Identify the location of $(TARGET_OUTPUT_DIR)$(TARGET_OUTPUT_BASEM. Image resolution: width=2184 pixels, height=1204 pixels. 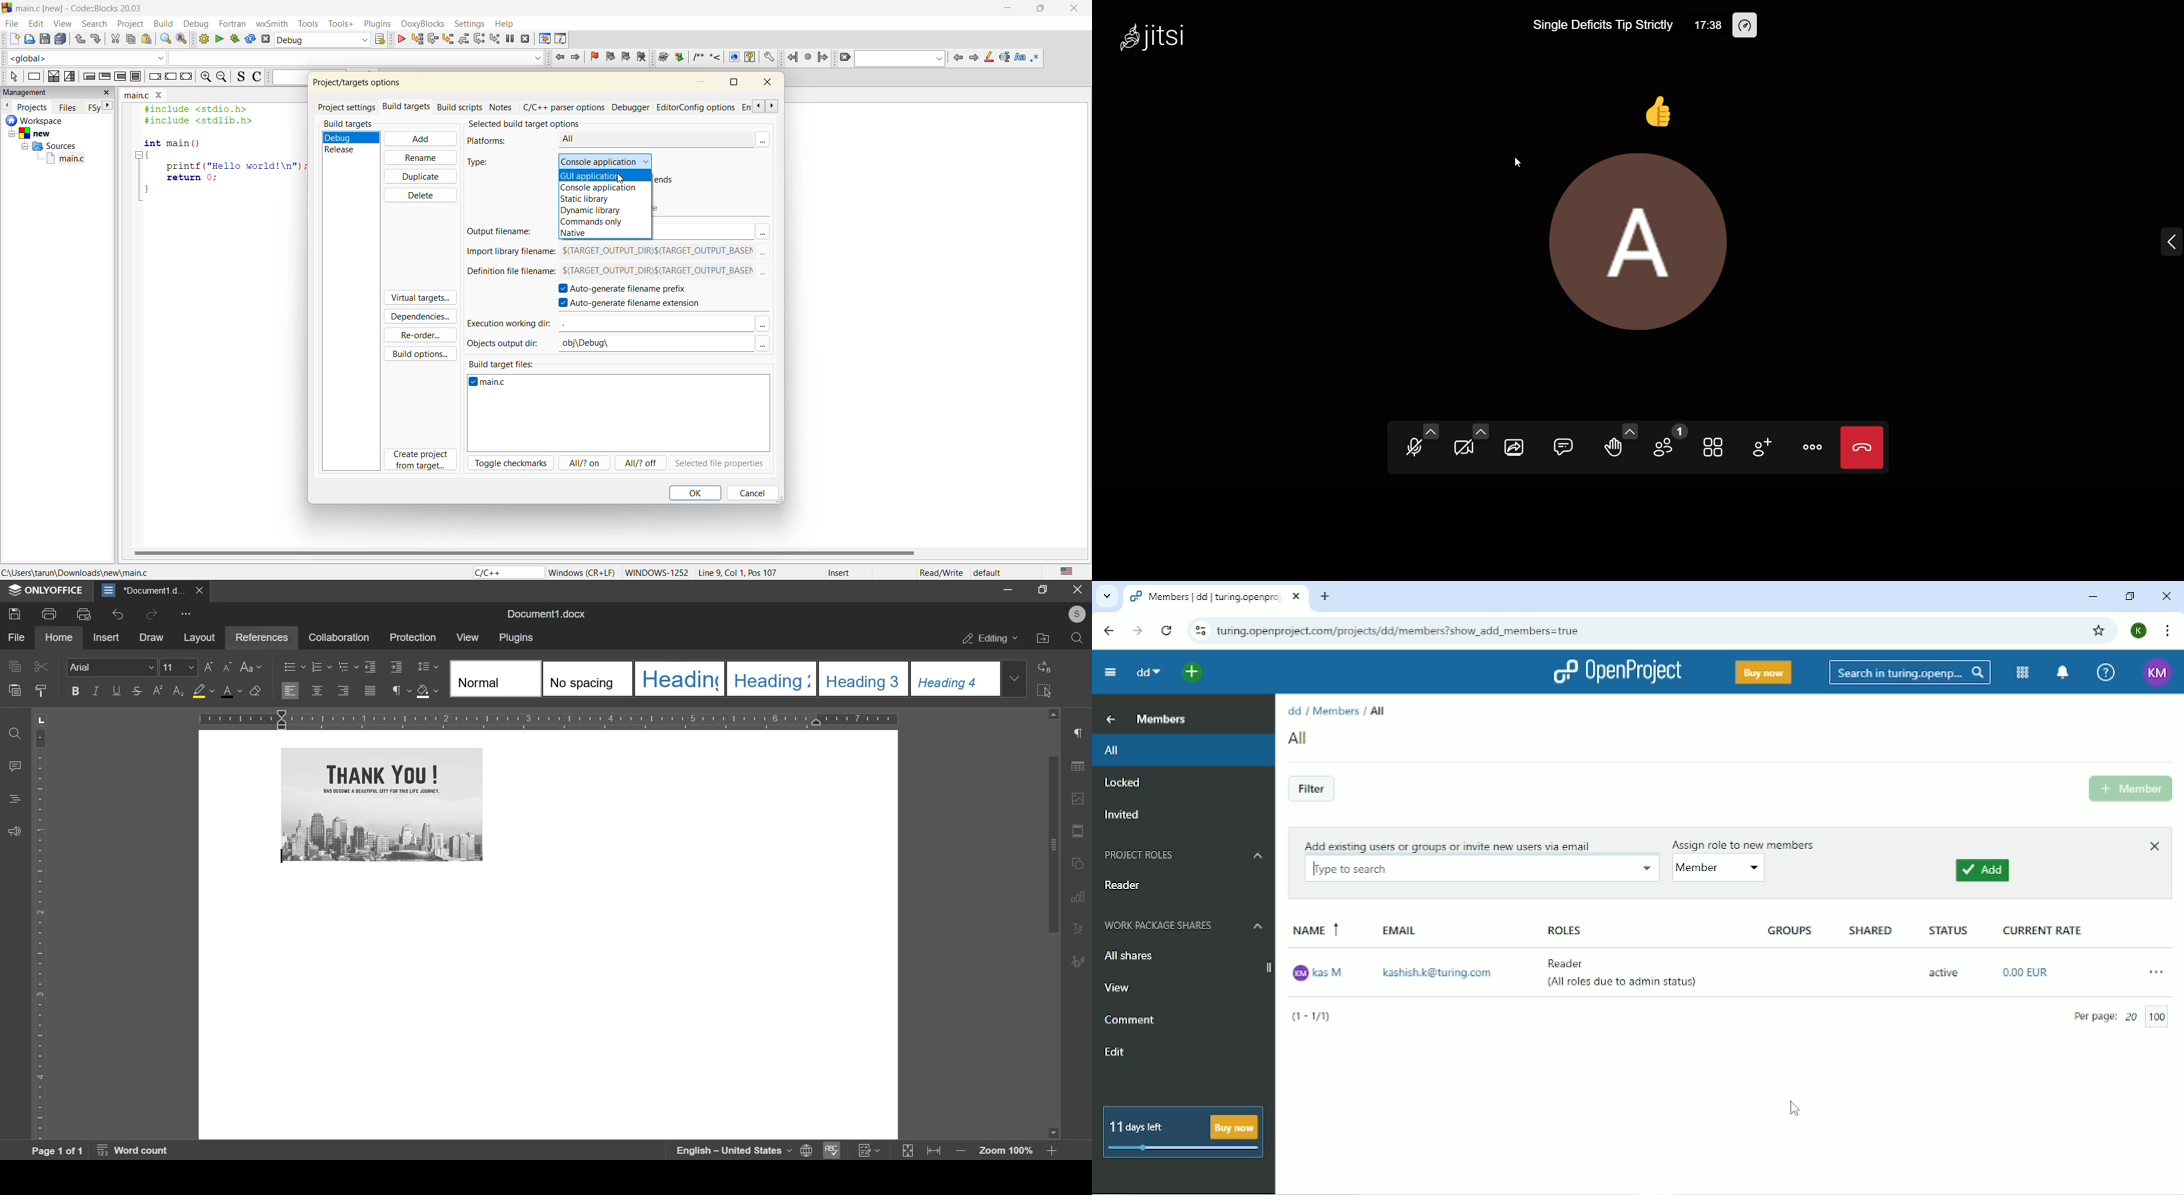
(666, 270).